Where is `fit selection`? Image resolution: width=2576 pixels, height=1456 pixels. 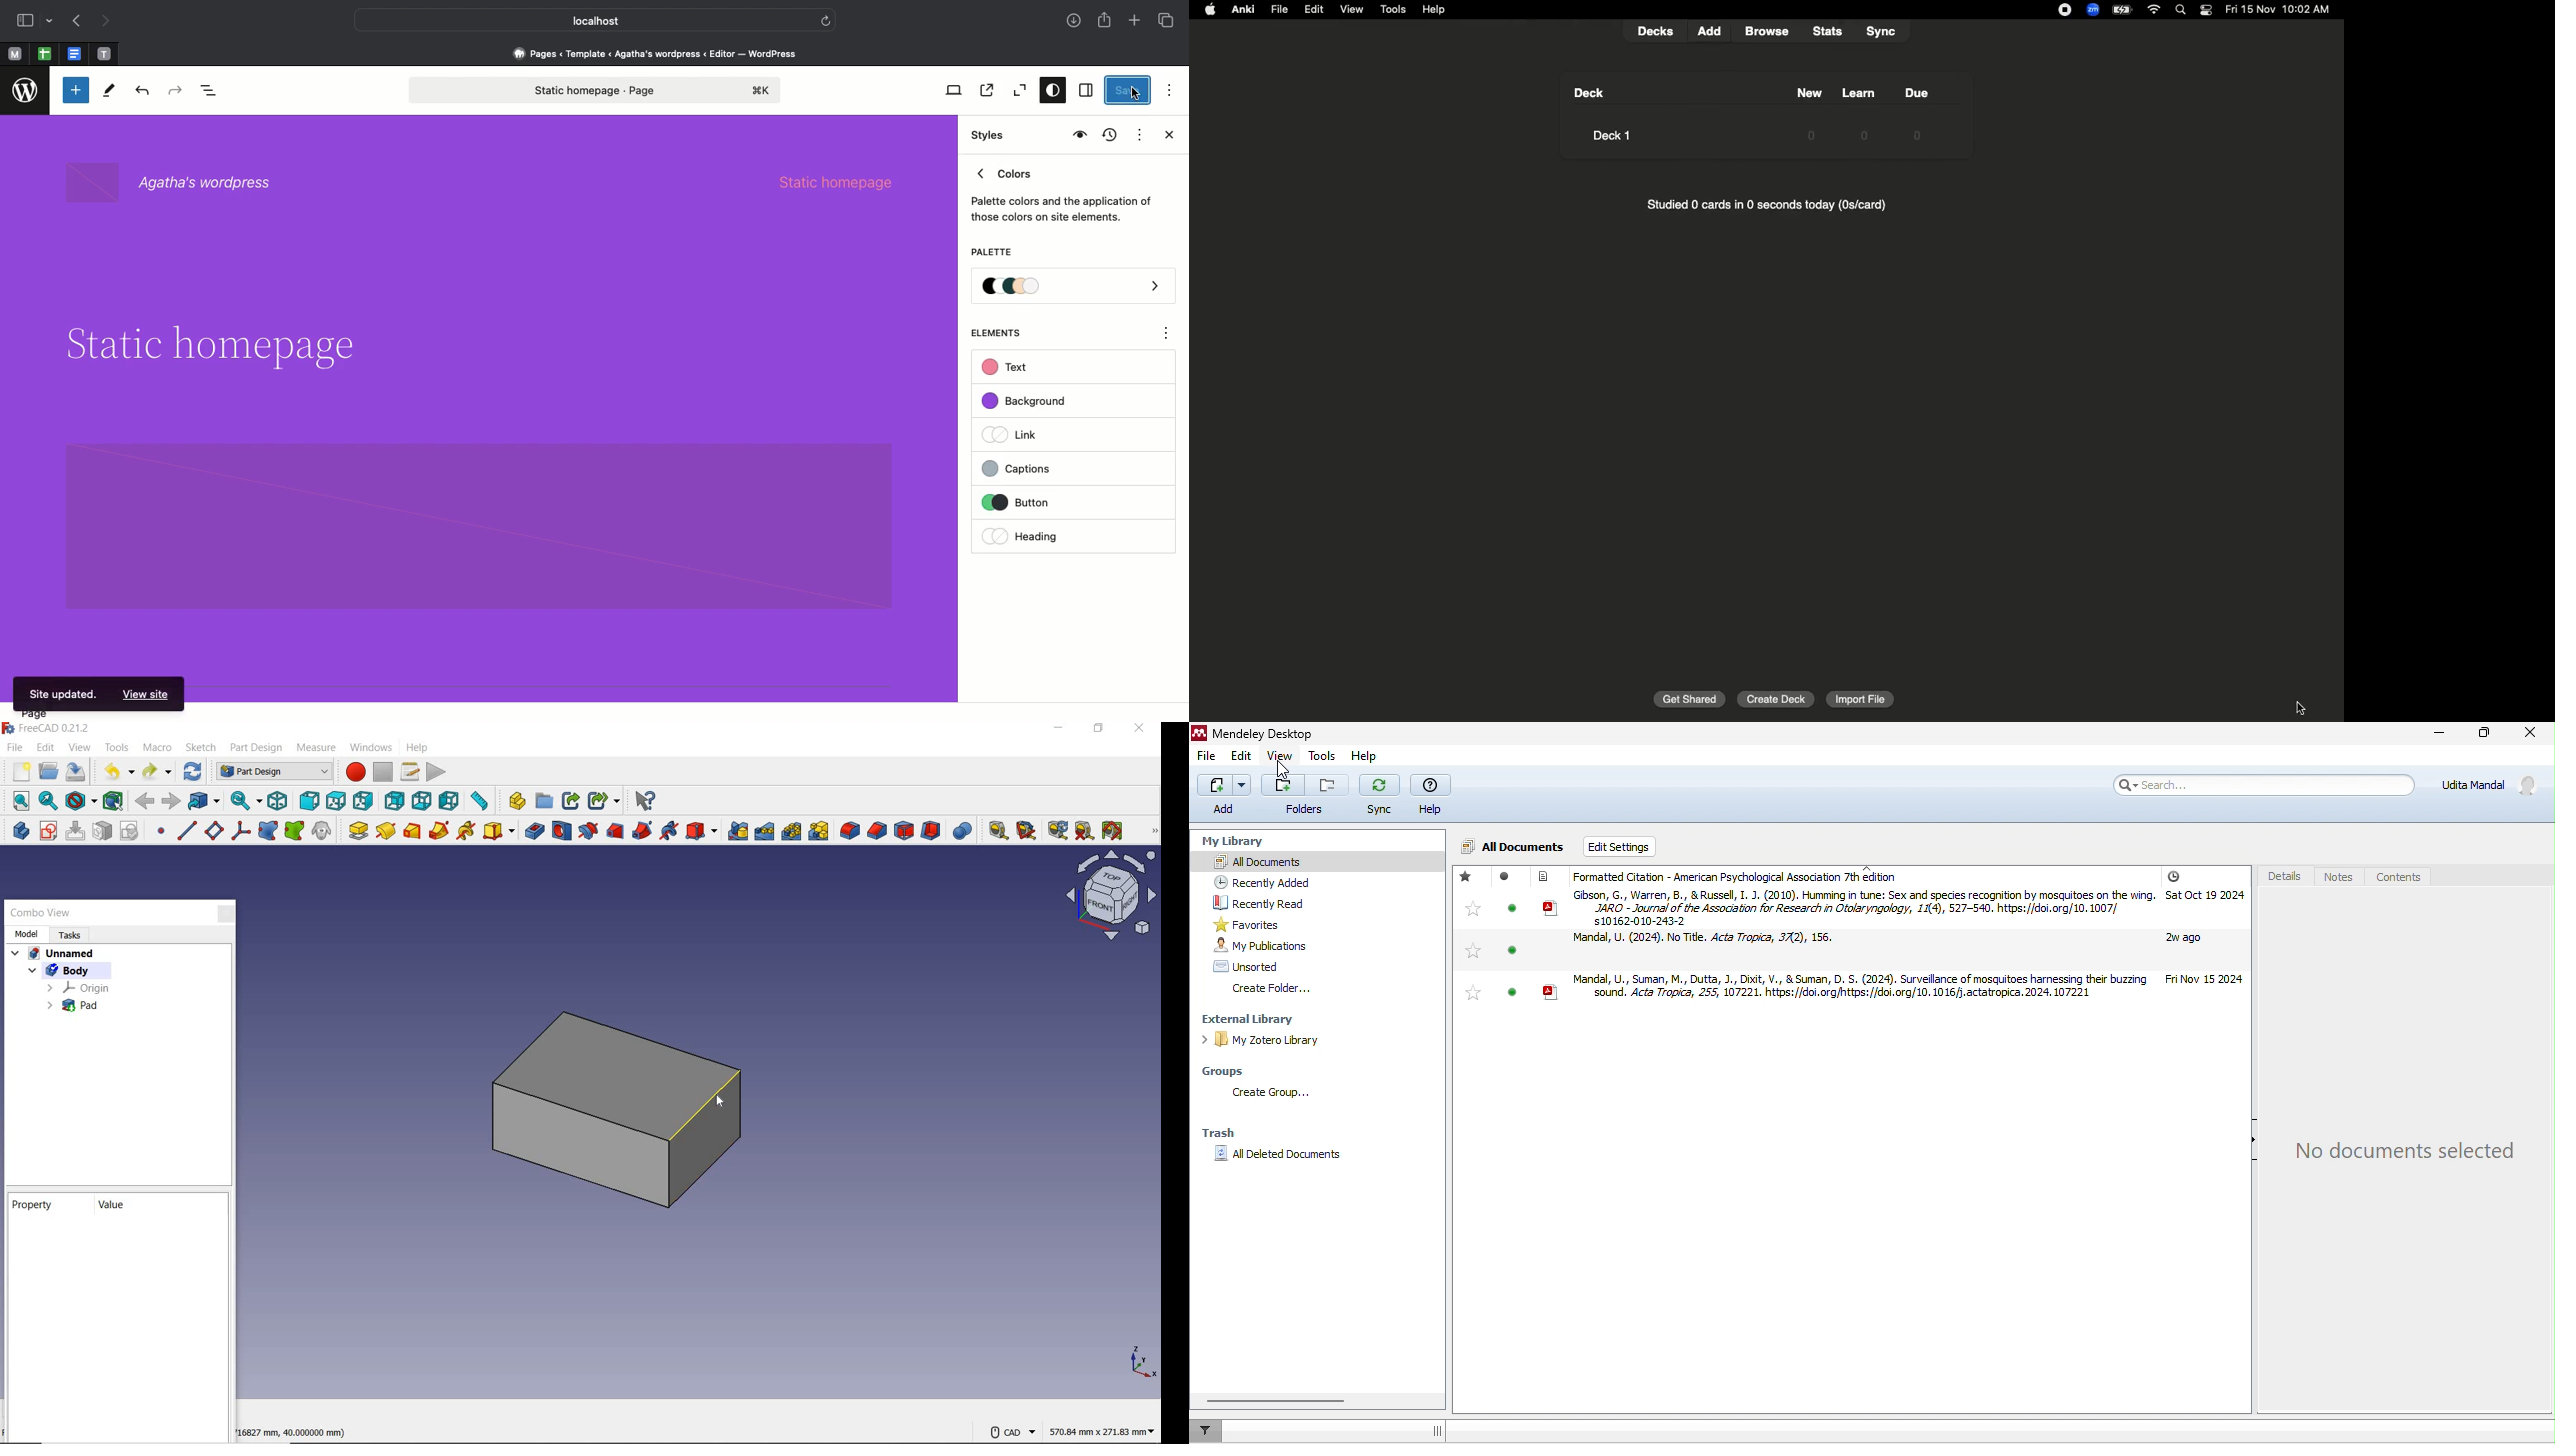 fit selection is located at coordinates (47, 802).